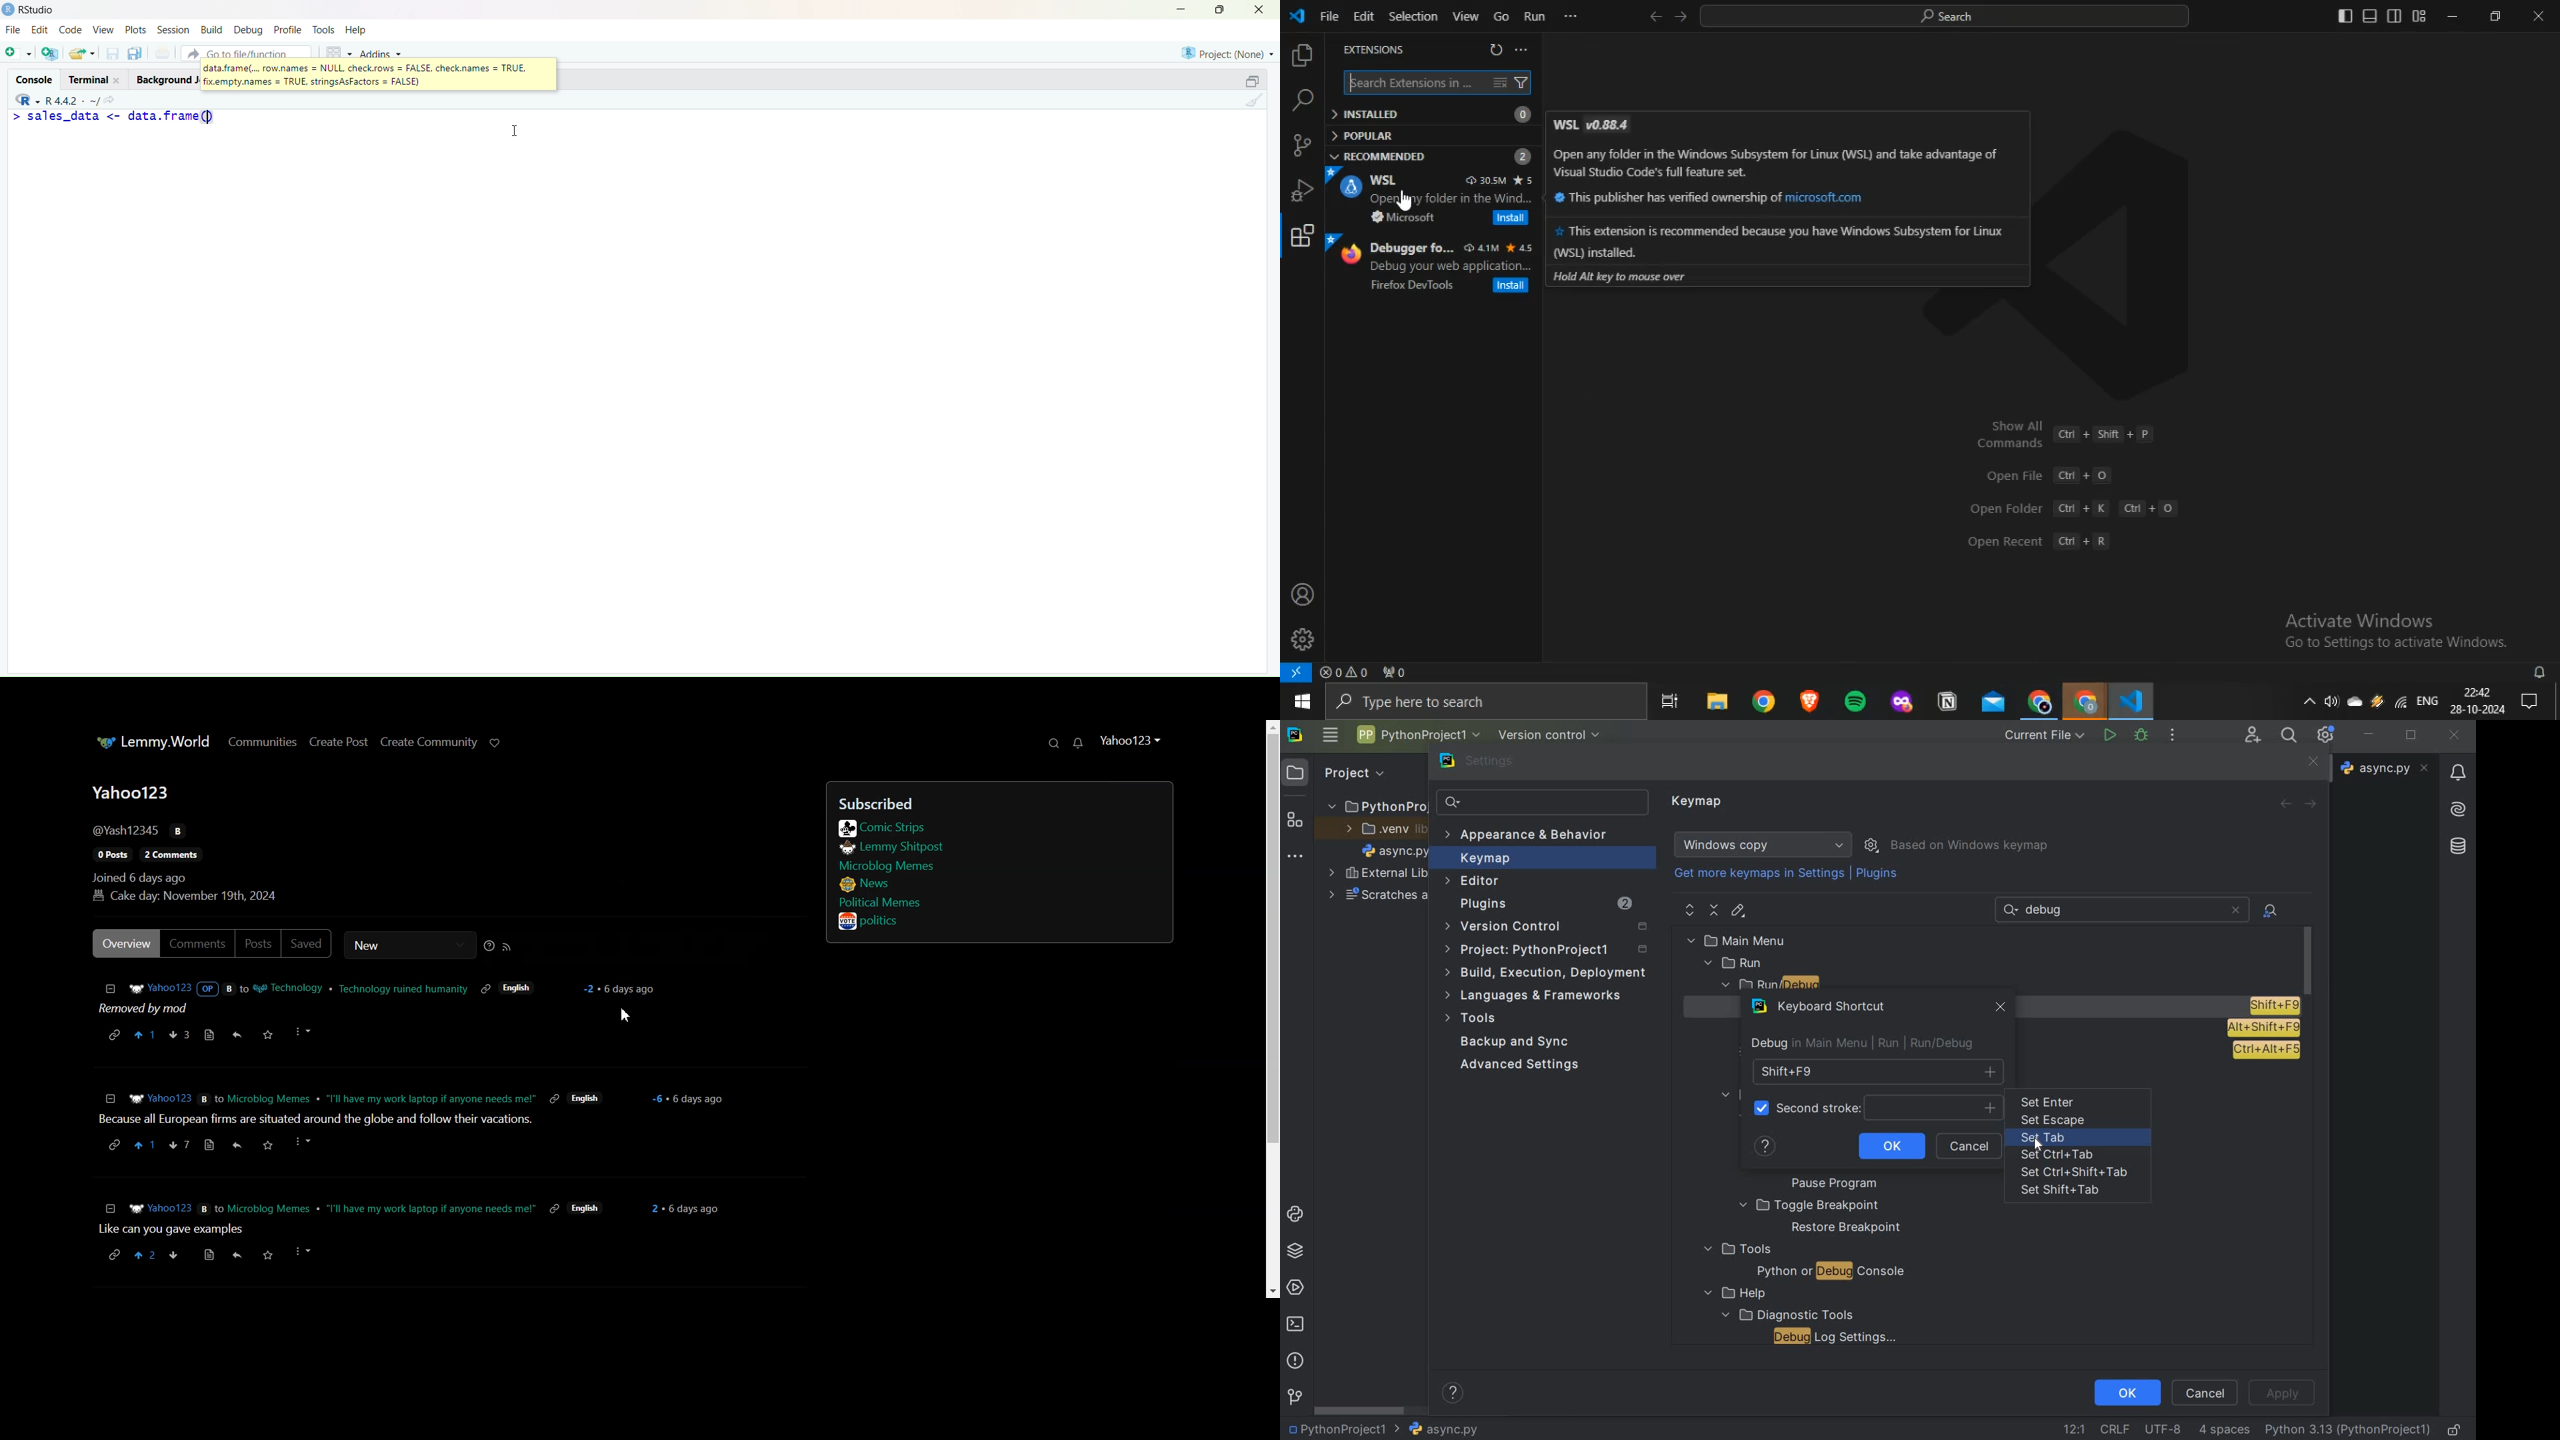  Describe the element at coordinates (1453, 199) in the screenshot. I see `Open my folder in the Wind.` at that location.